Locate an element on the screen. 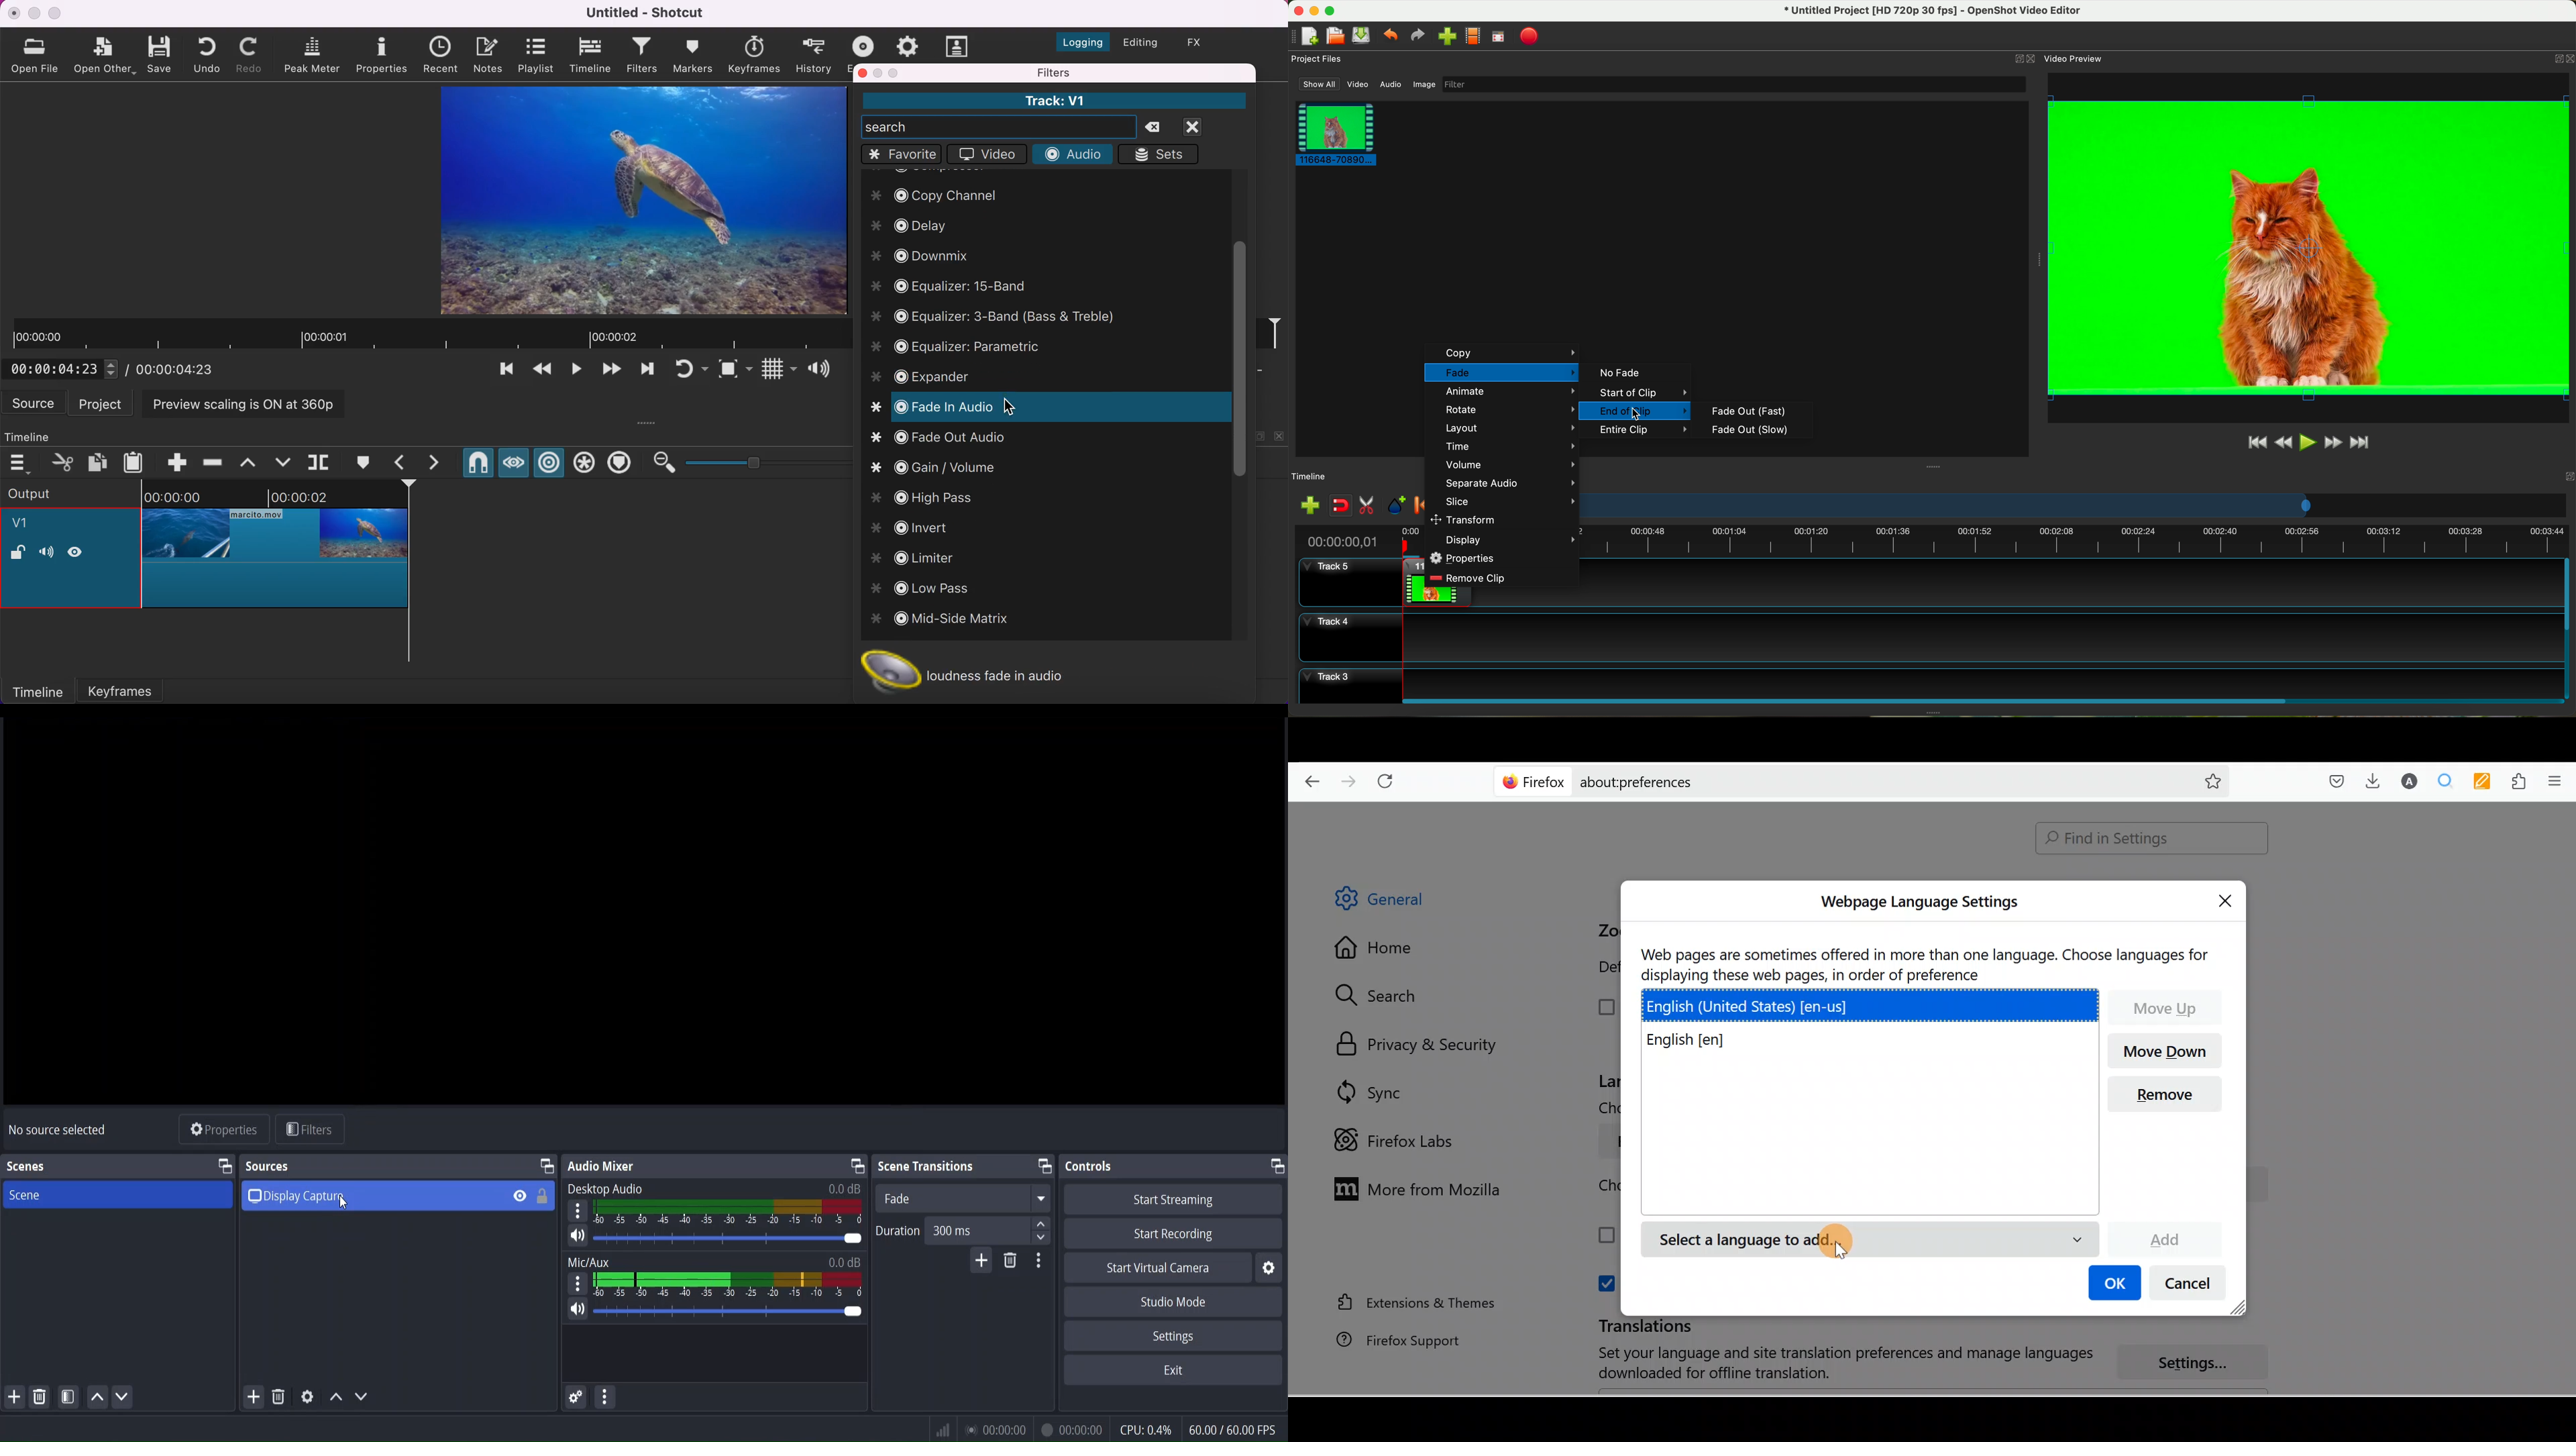 Image resolution: width=2576 pixels, height=1456 pixels. no source selected is located at coordinates (58, 1129).